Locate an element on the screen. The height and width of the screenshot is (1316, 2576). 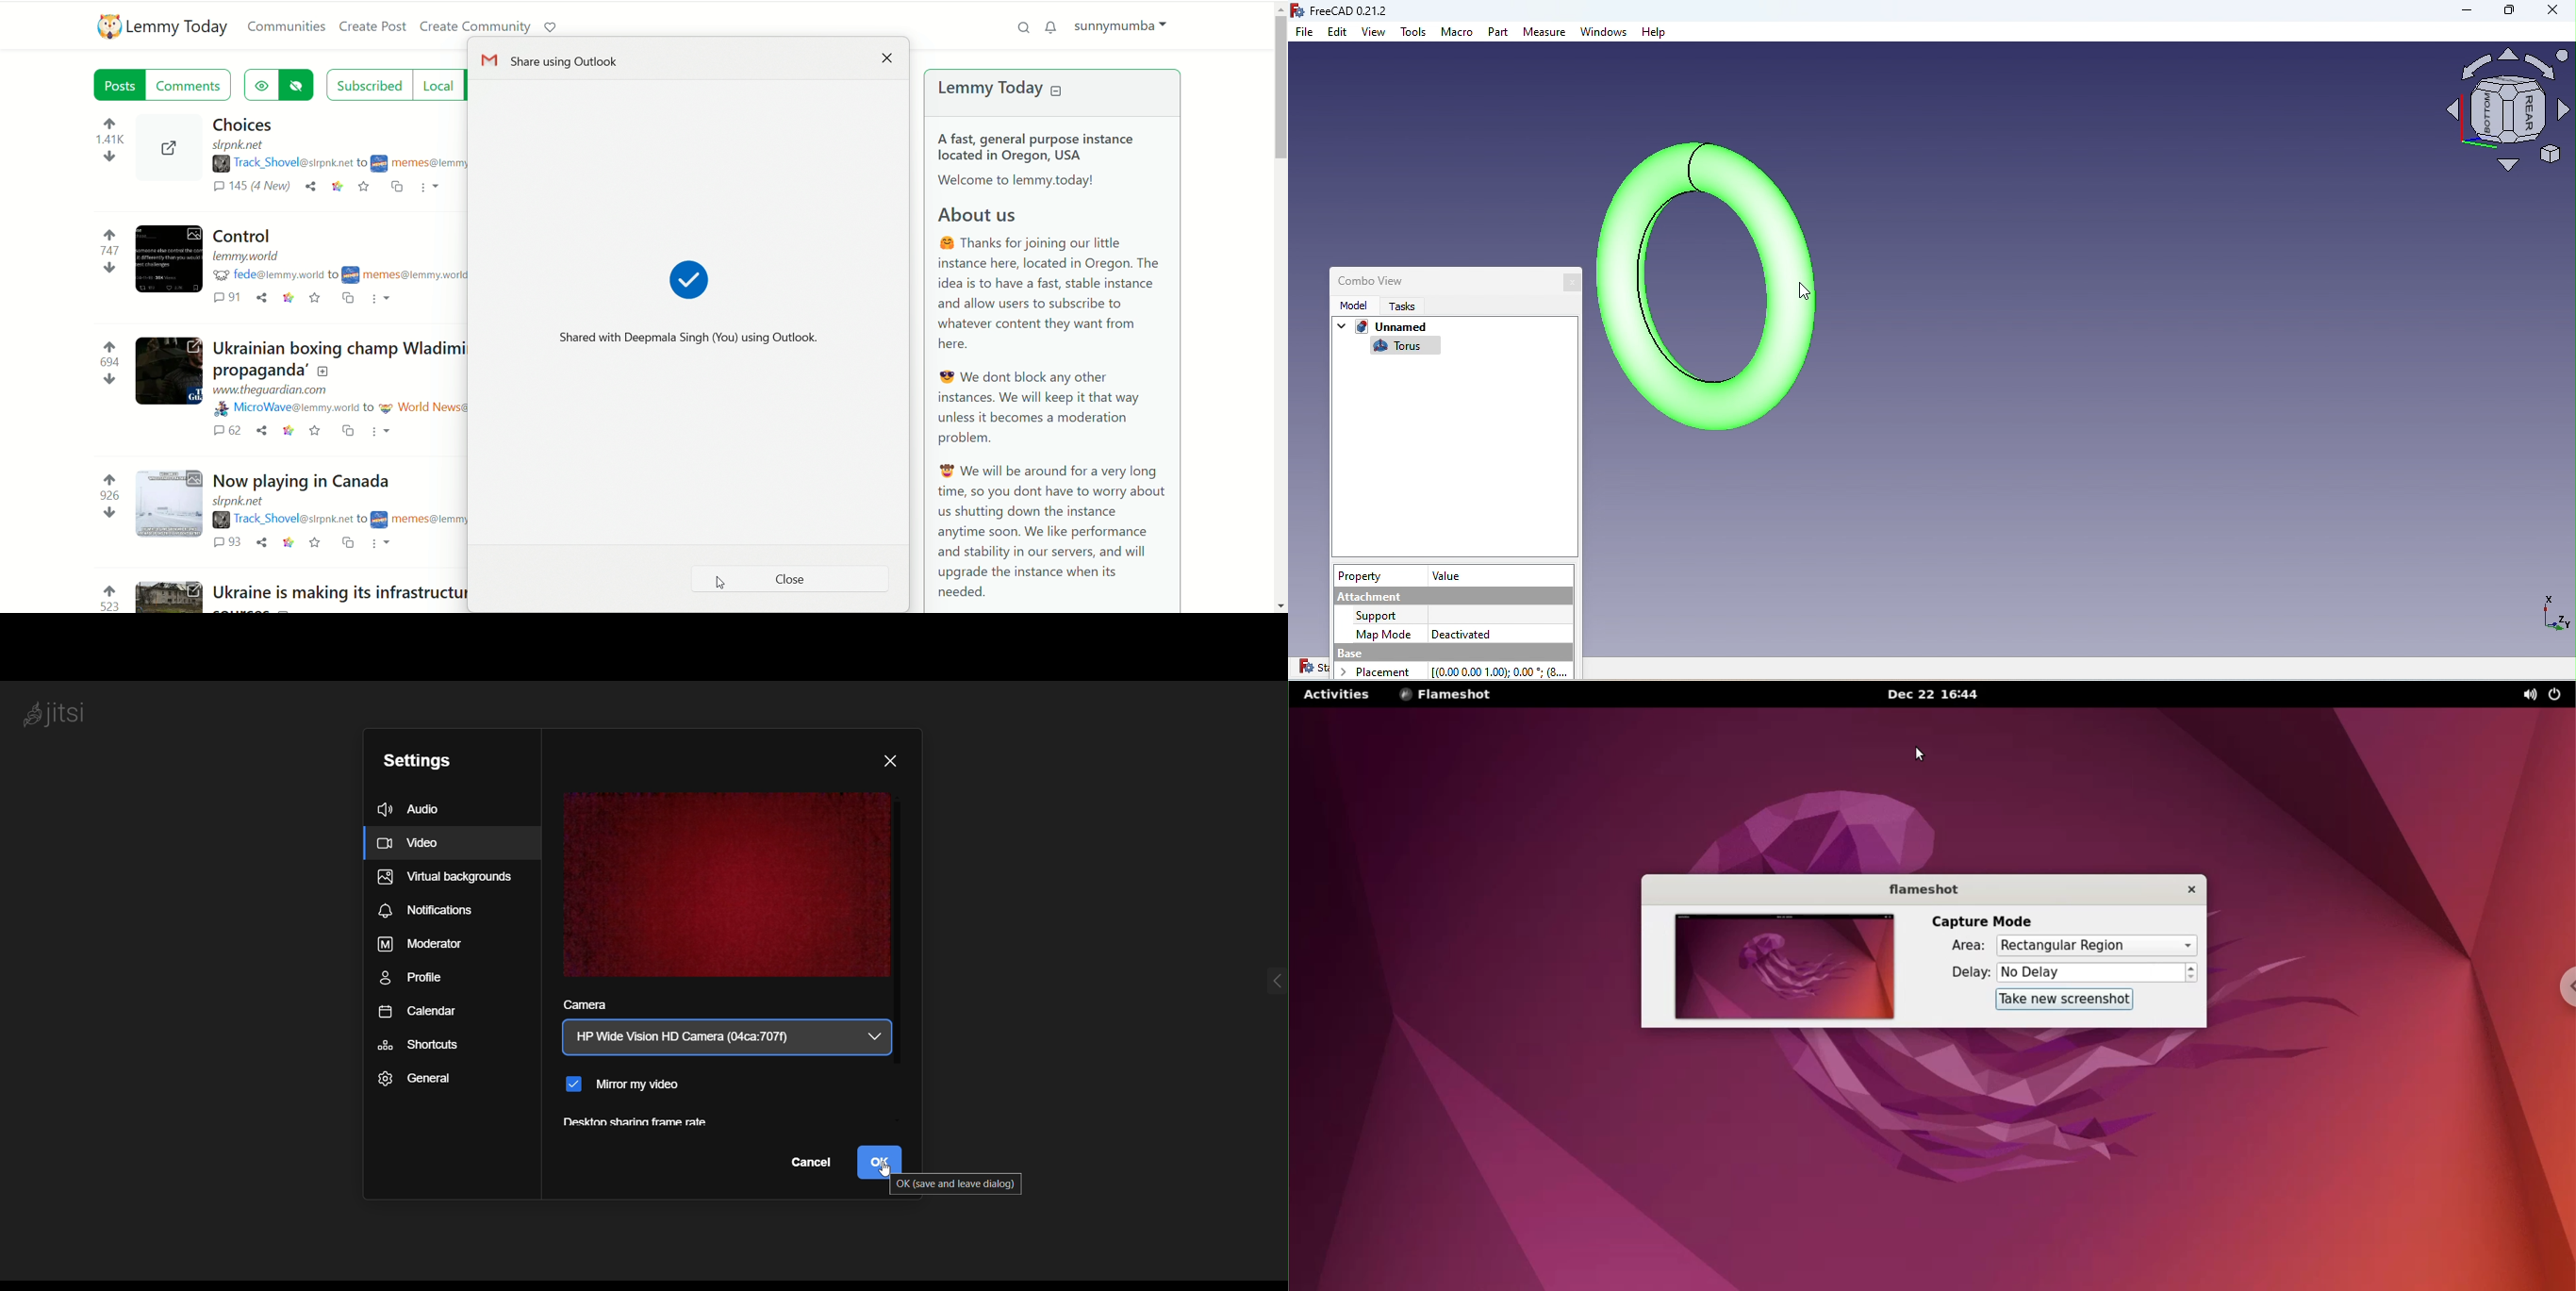
link is located at coordinates (286, 542).